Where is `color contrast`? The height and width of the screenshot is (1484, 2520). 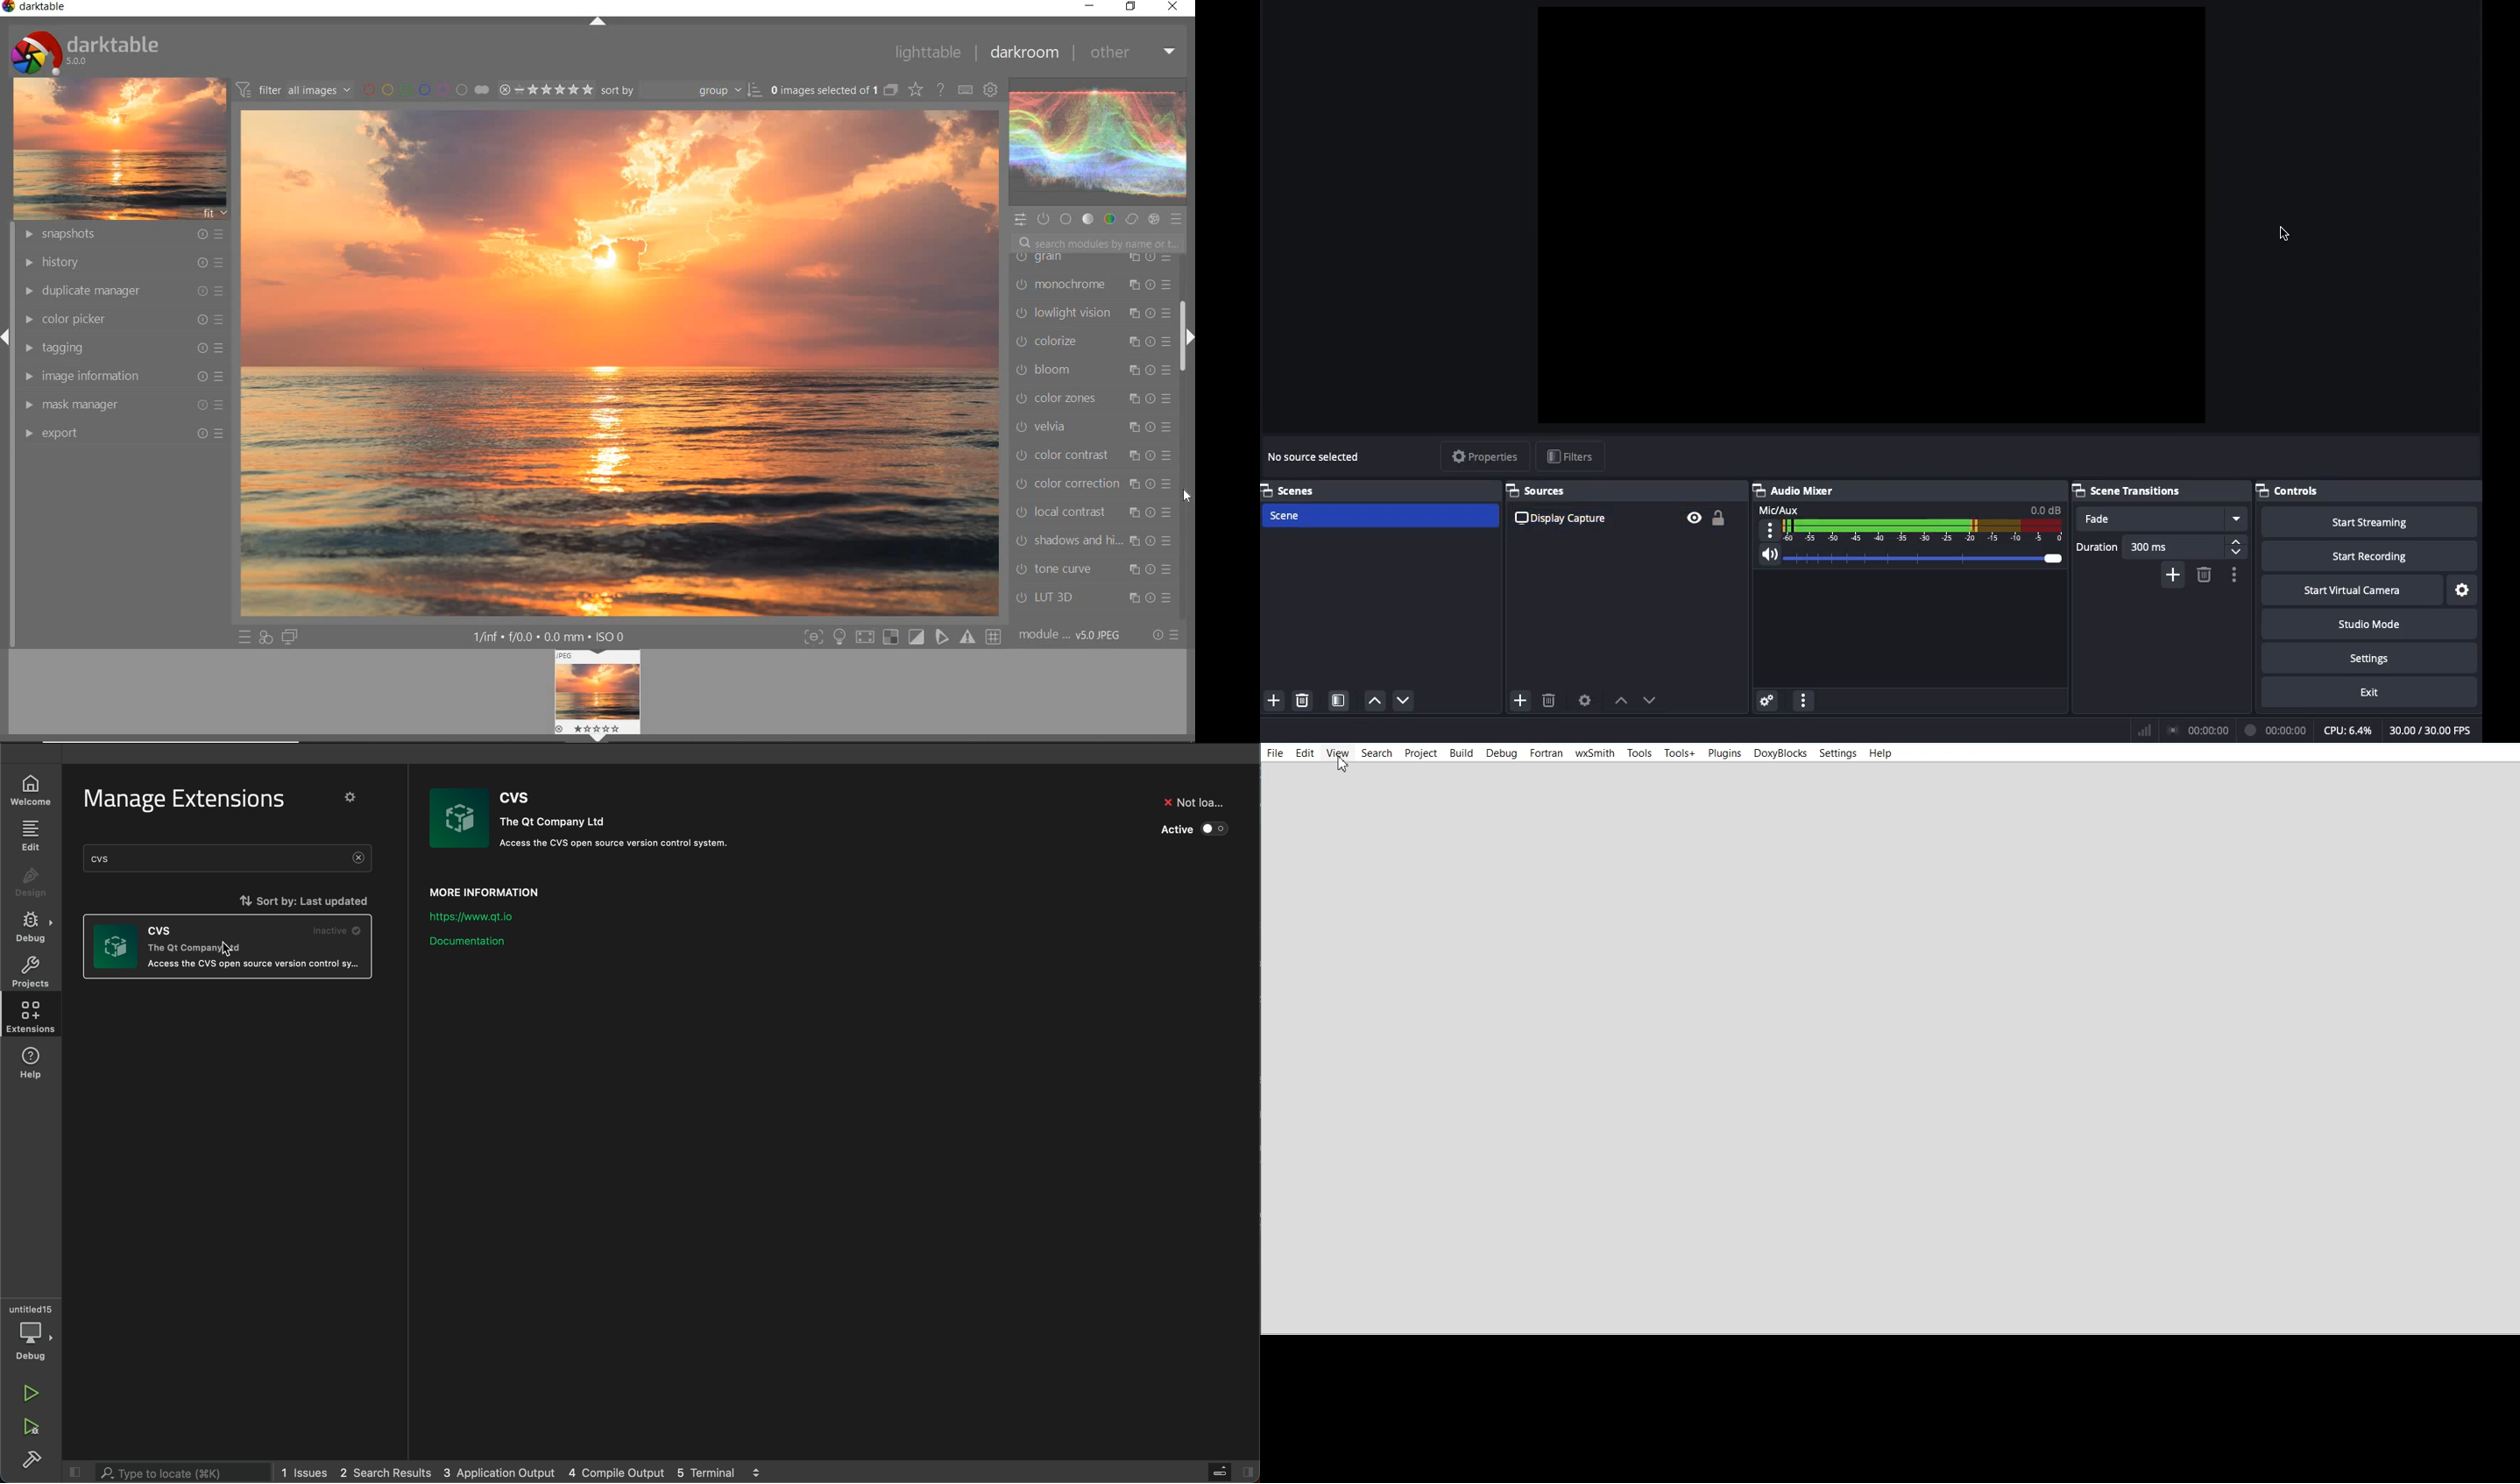
color contrast is located at coordinates (1093, 456).